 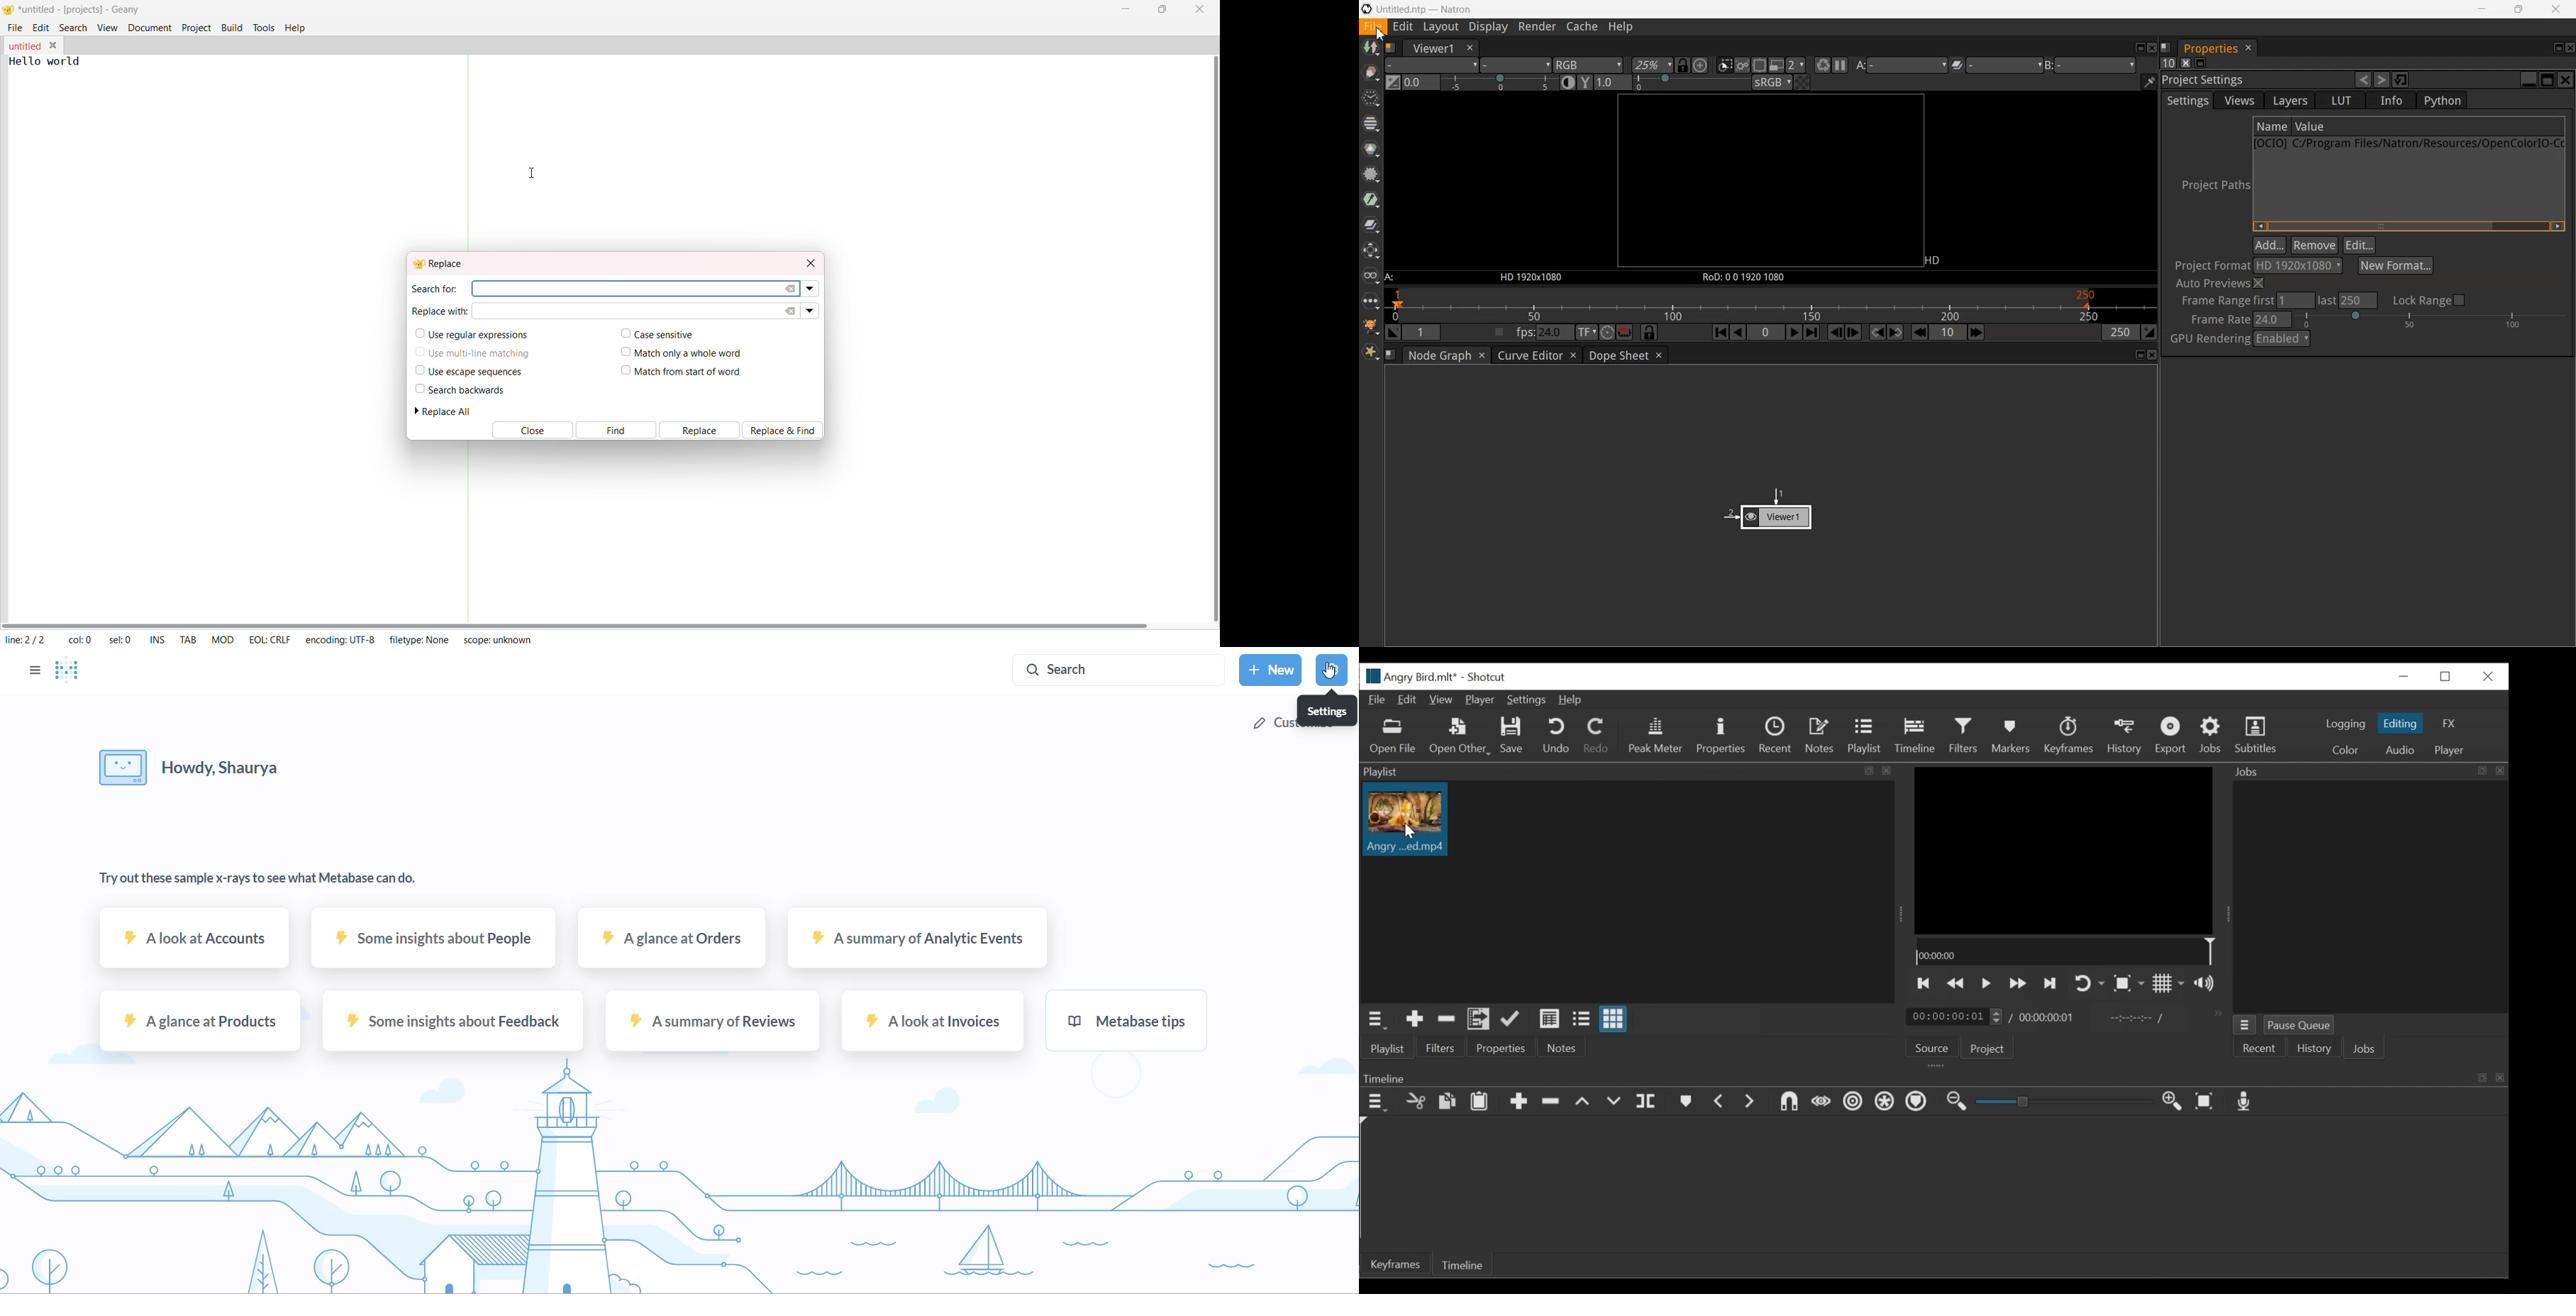 What do you see at coordinates (1612, 1102) in the screenshot?
I see `Overwrite` at bounding box center [1612, 1102].